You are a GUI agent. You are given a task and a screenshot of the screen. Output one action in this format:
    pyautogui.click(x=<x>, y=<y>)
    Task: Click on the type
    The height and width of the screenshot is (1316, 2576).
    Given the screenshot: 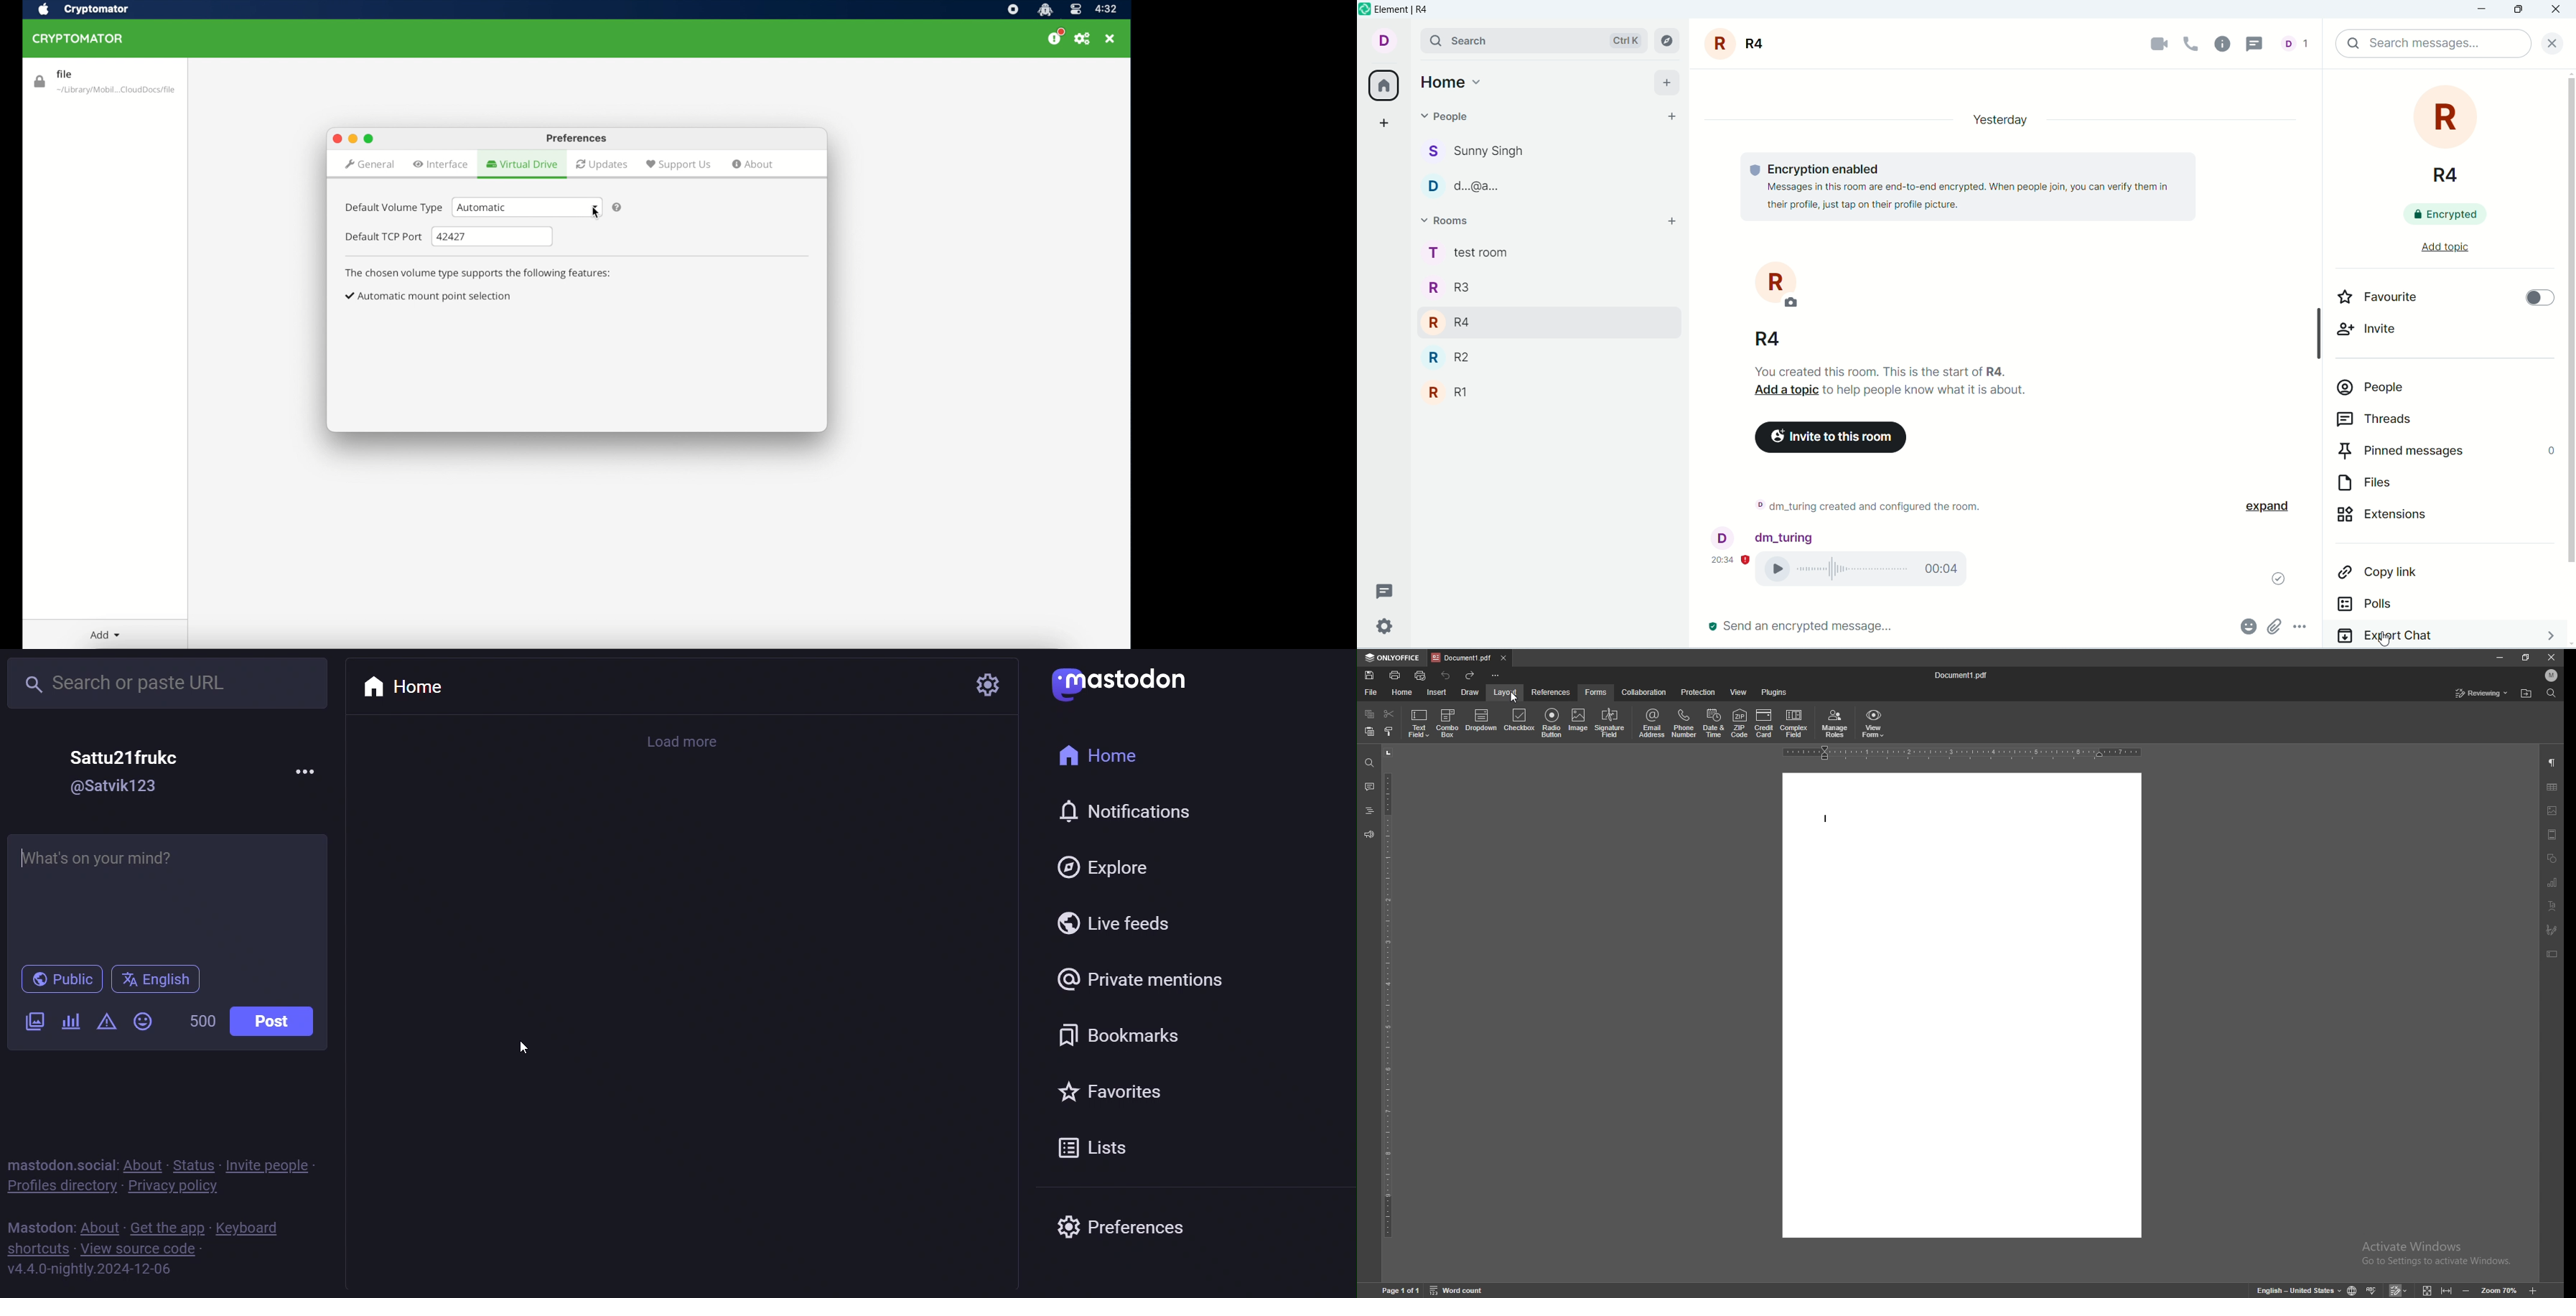 What is the action you would take?
    pyautogui.click(x=1829, y=821)
    